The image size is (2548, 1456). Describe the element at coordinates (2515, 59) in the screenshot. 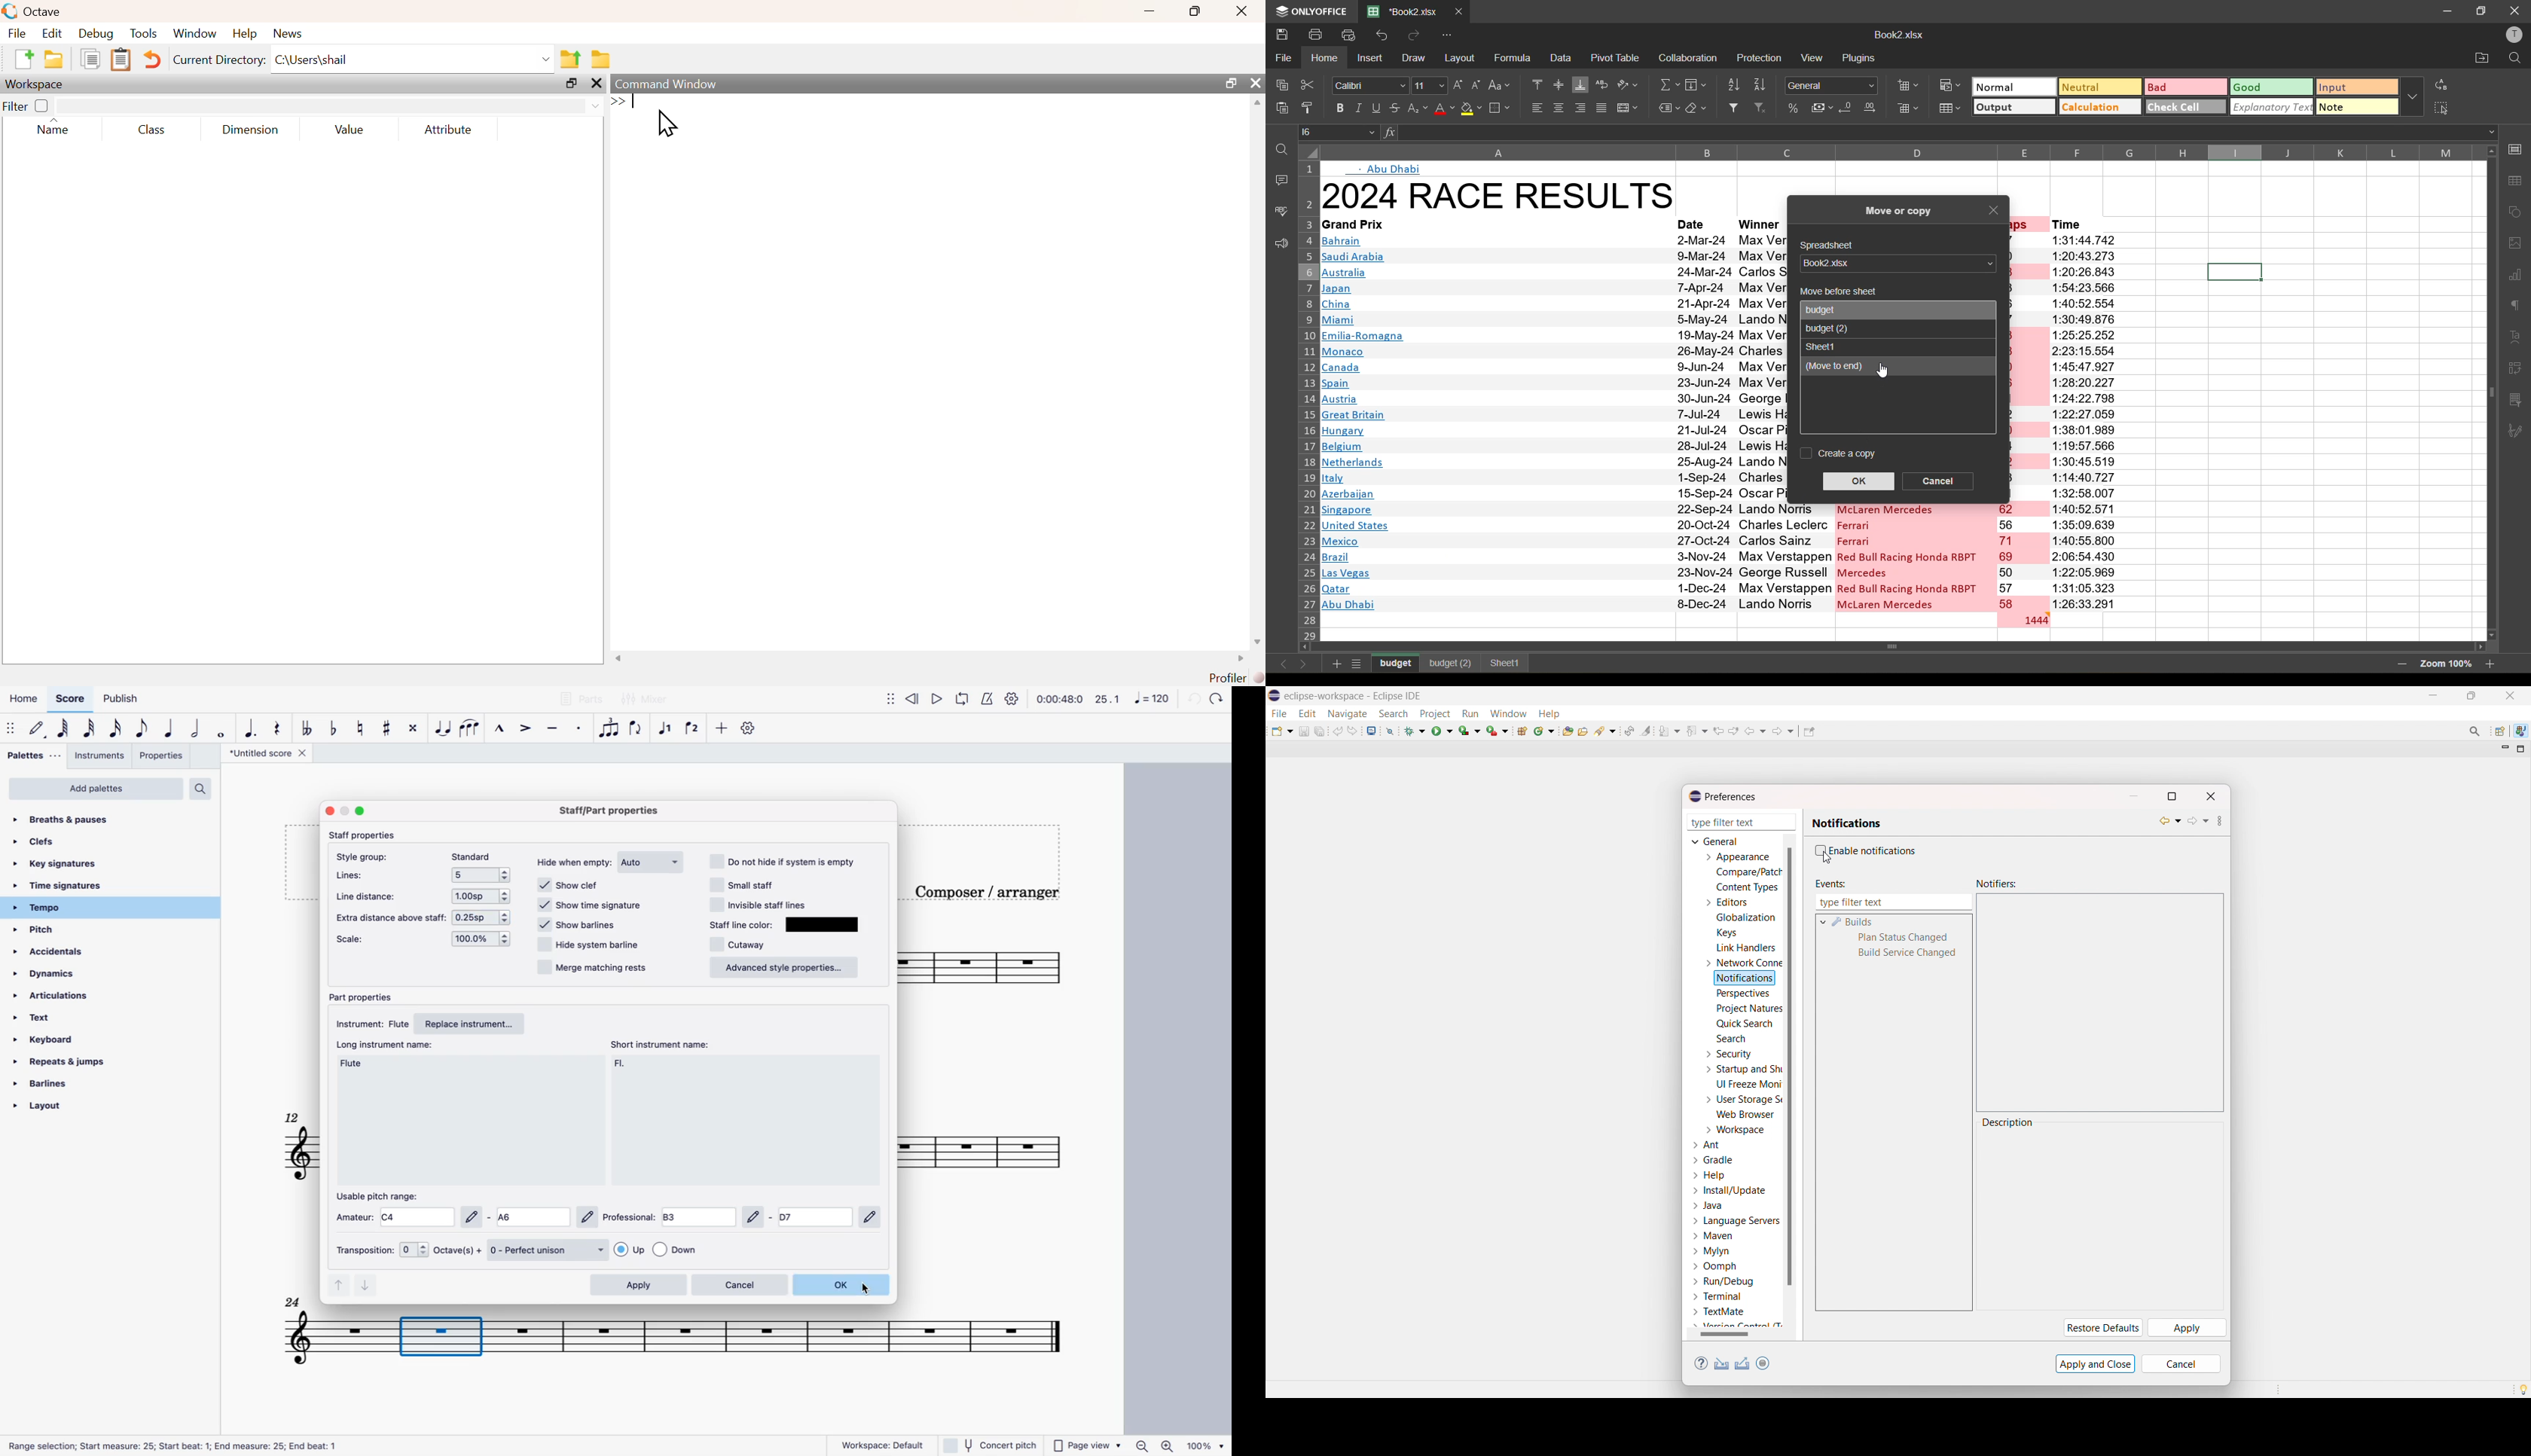

I see `find` at that location.